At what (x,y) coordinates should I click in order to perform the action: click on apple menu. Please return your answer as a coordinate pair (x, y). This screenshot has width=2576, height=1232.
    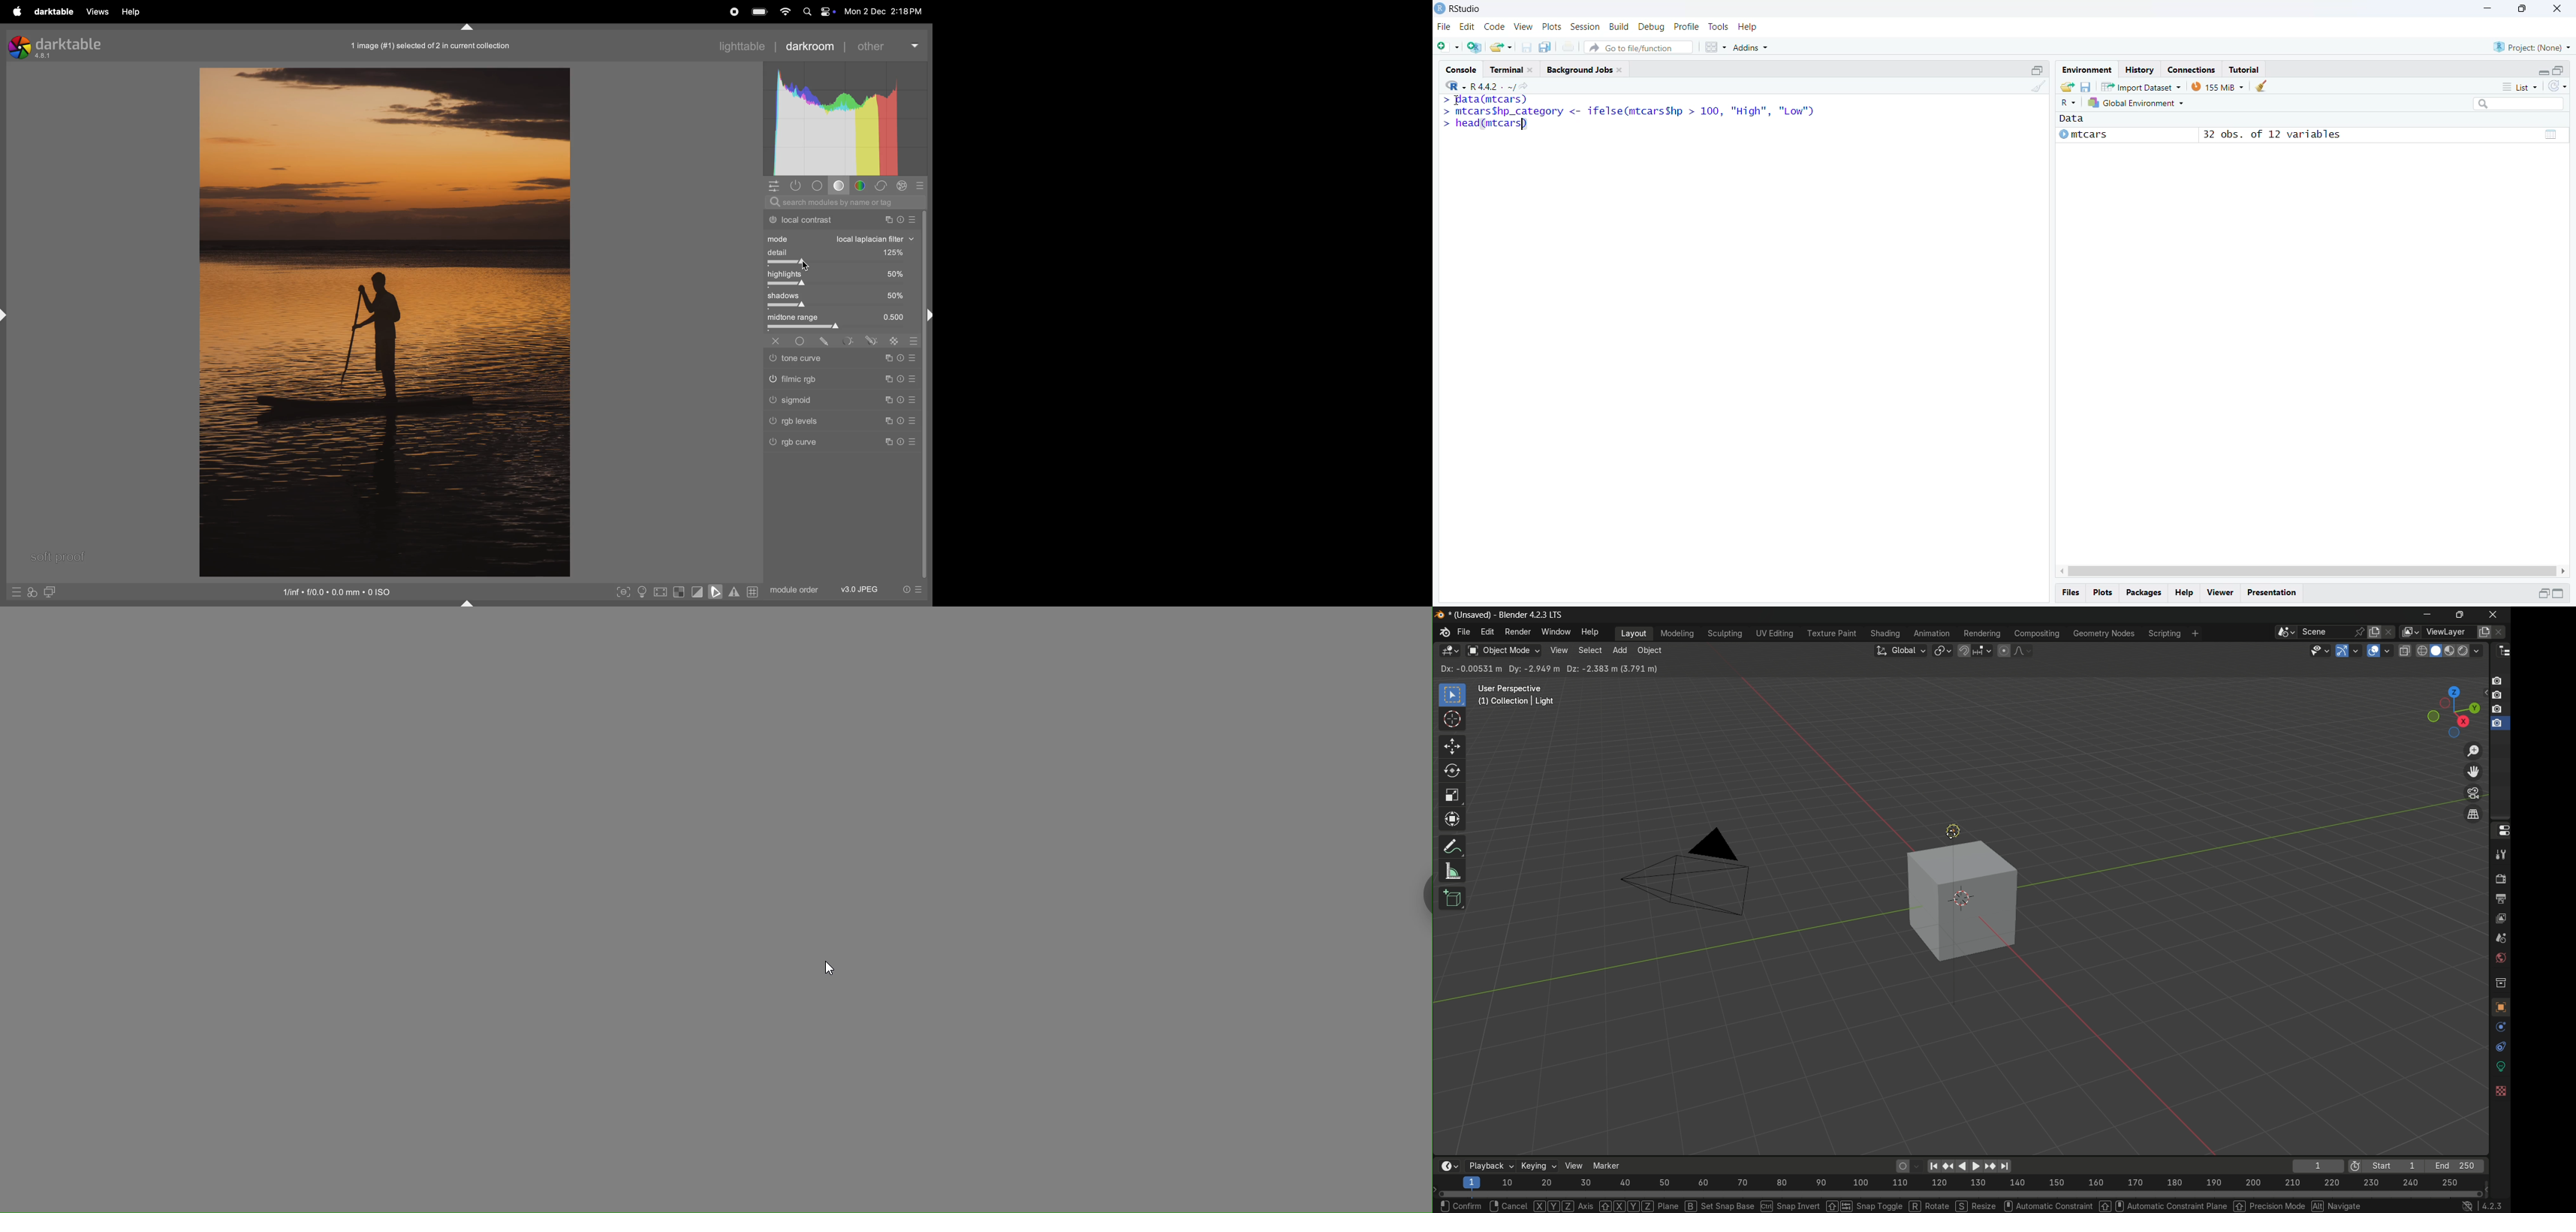
    Looking at the image, I should click on (16, 11).